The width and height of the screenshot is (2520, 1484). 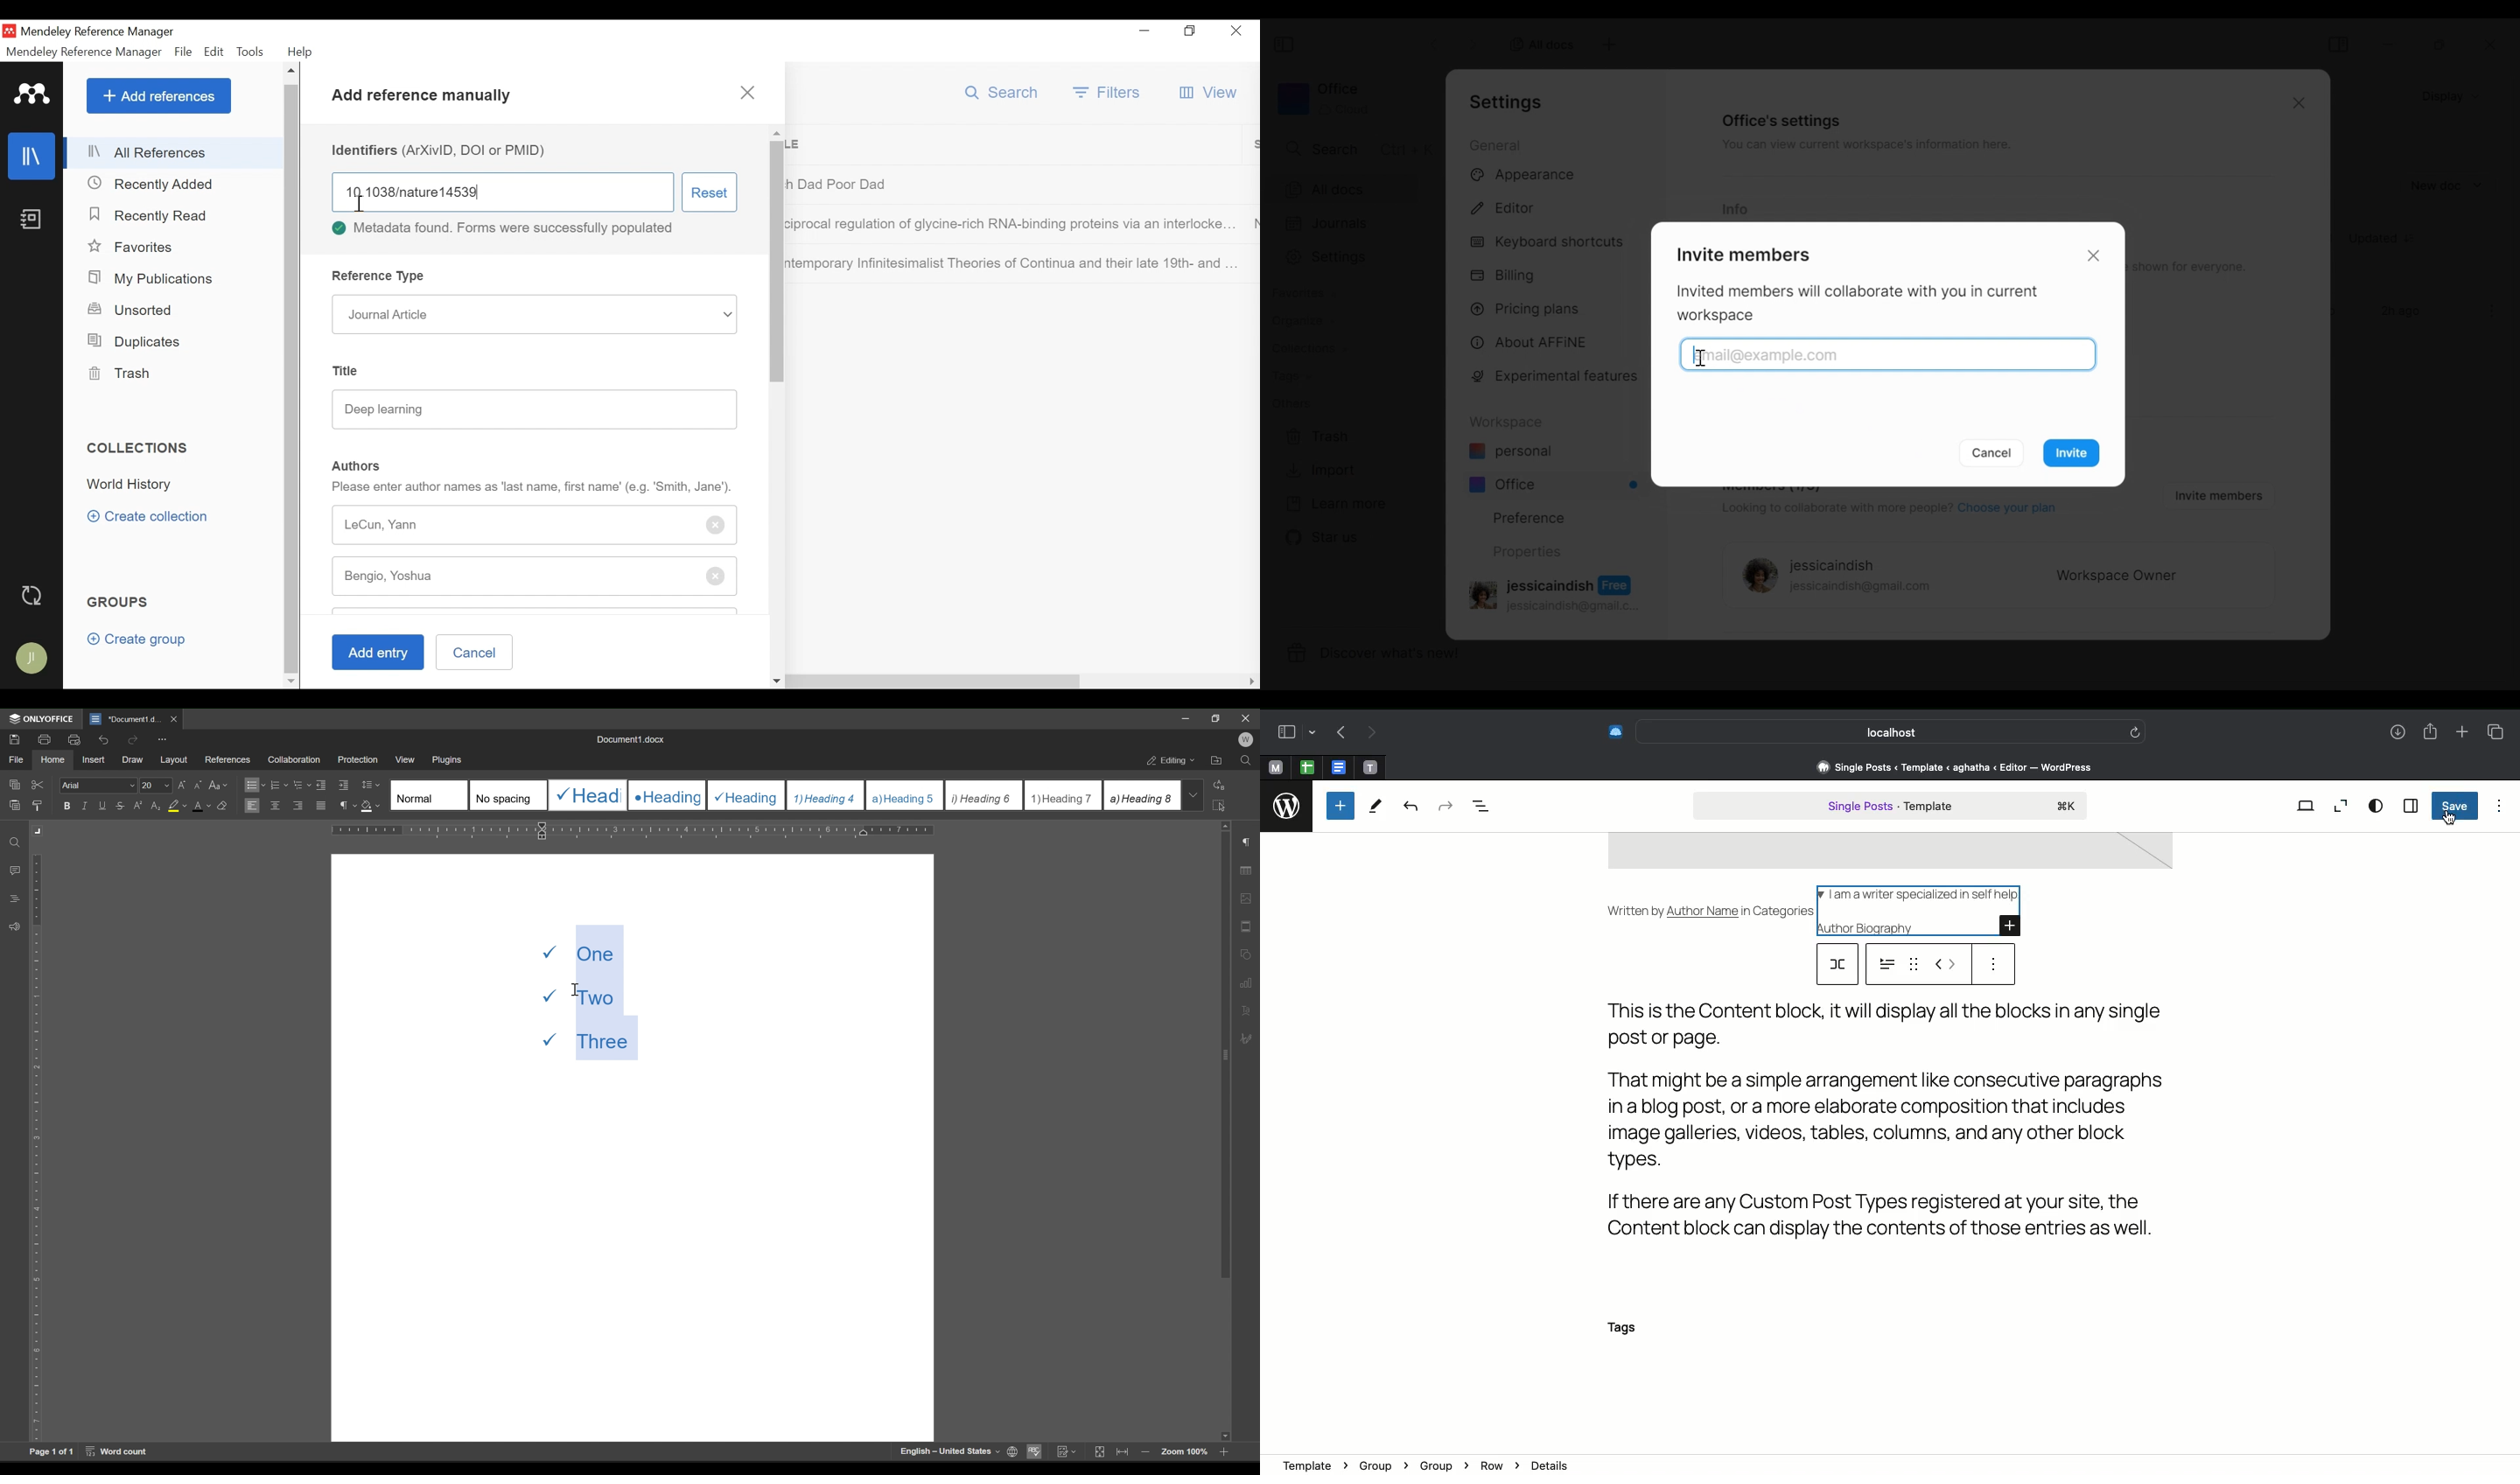 I want to click on Info, so click(x=1734, y=210).